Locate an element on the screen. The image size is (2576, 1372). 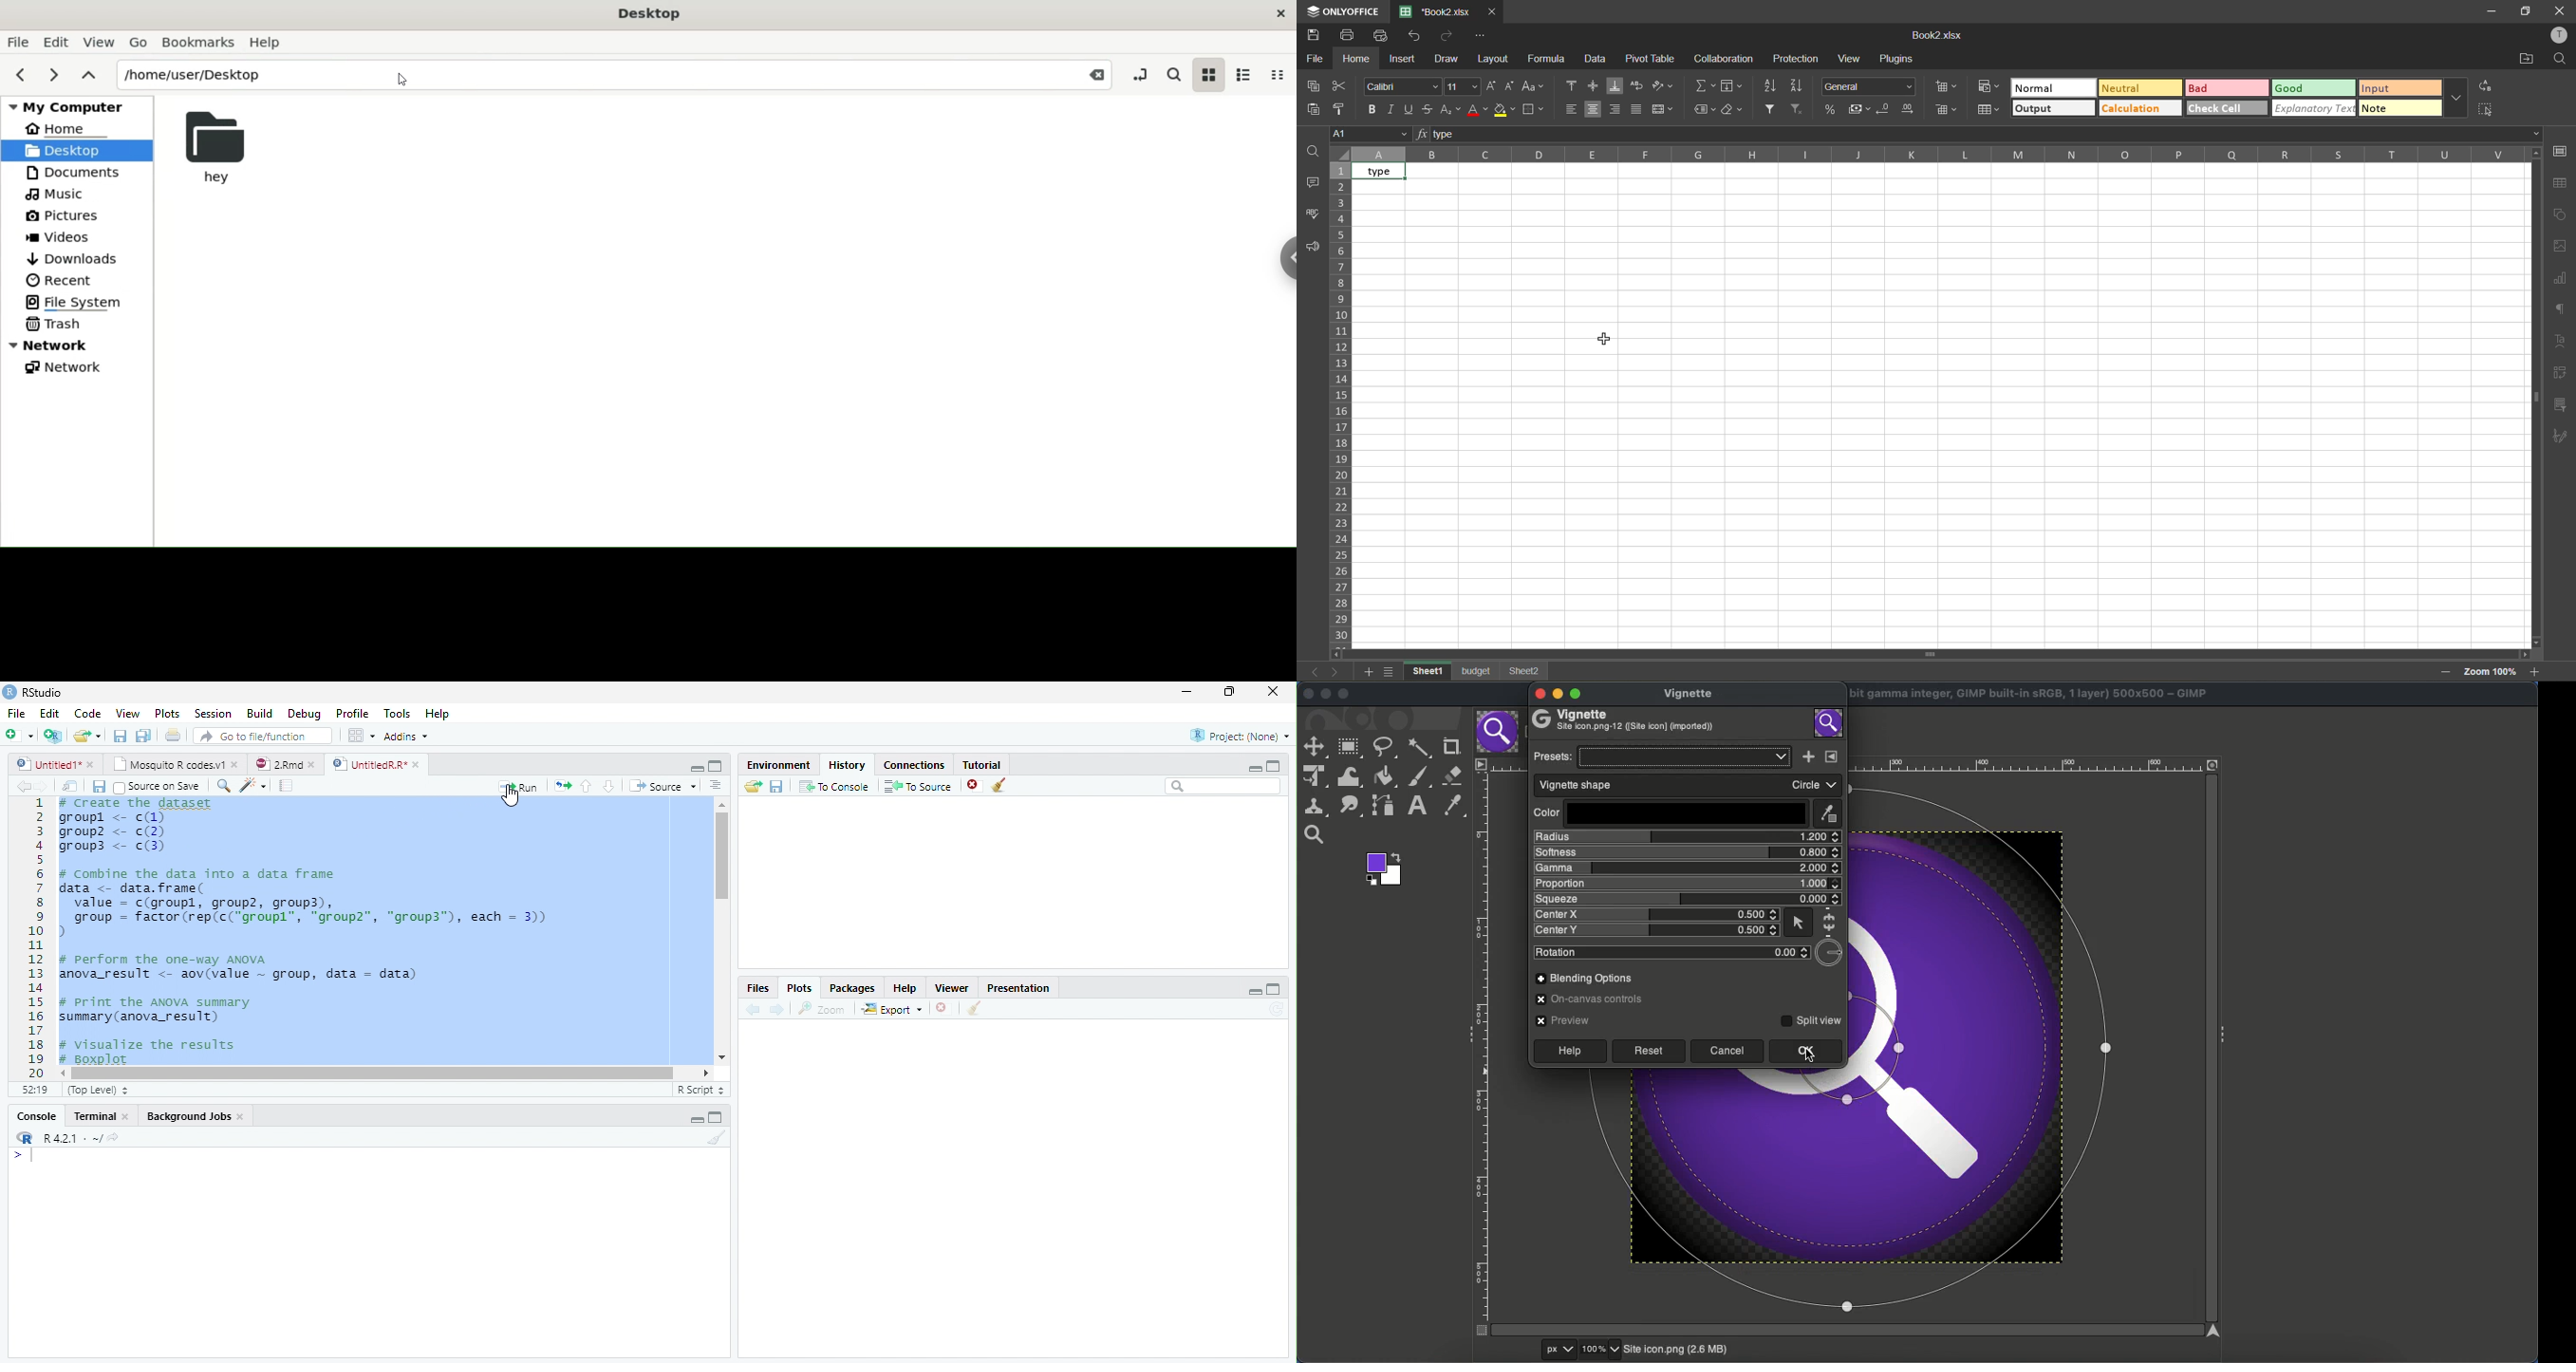
> is located at coordinates (13, 1156).